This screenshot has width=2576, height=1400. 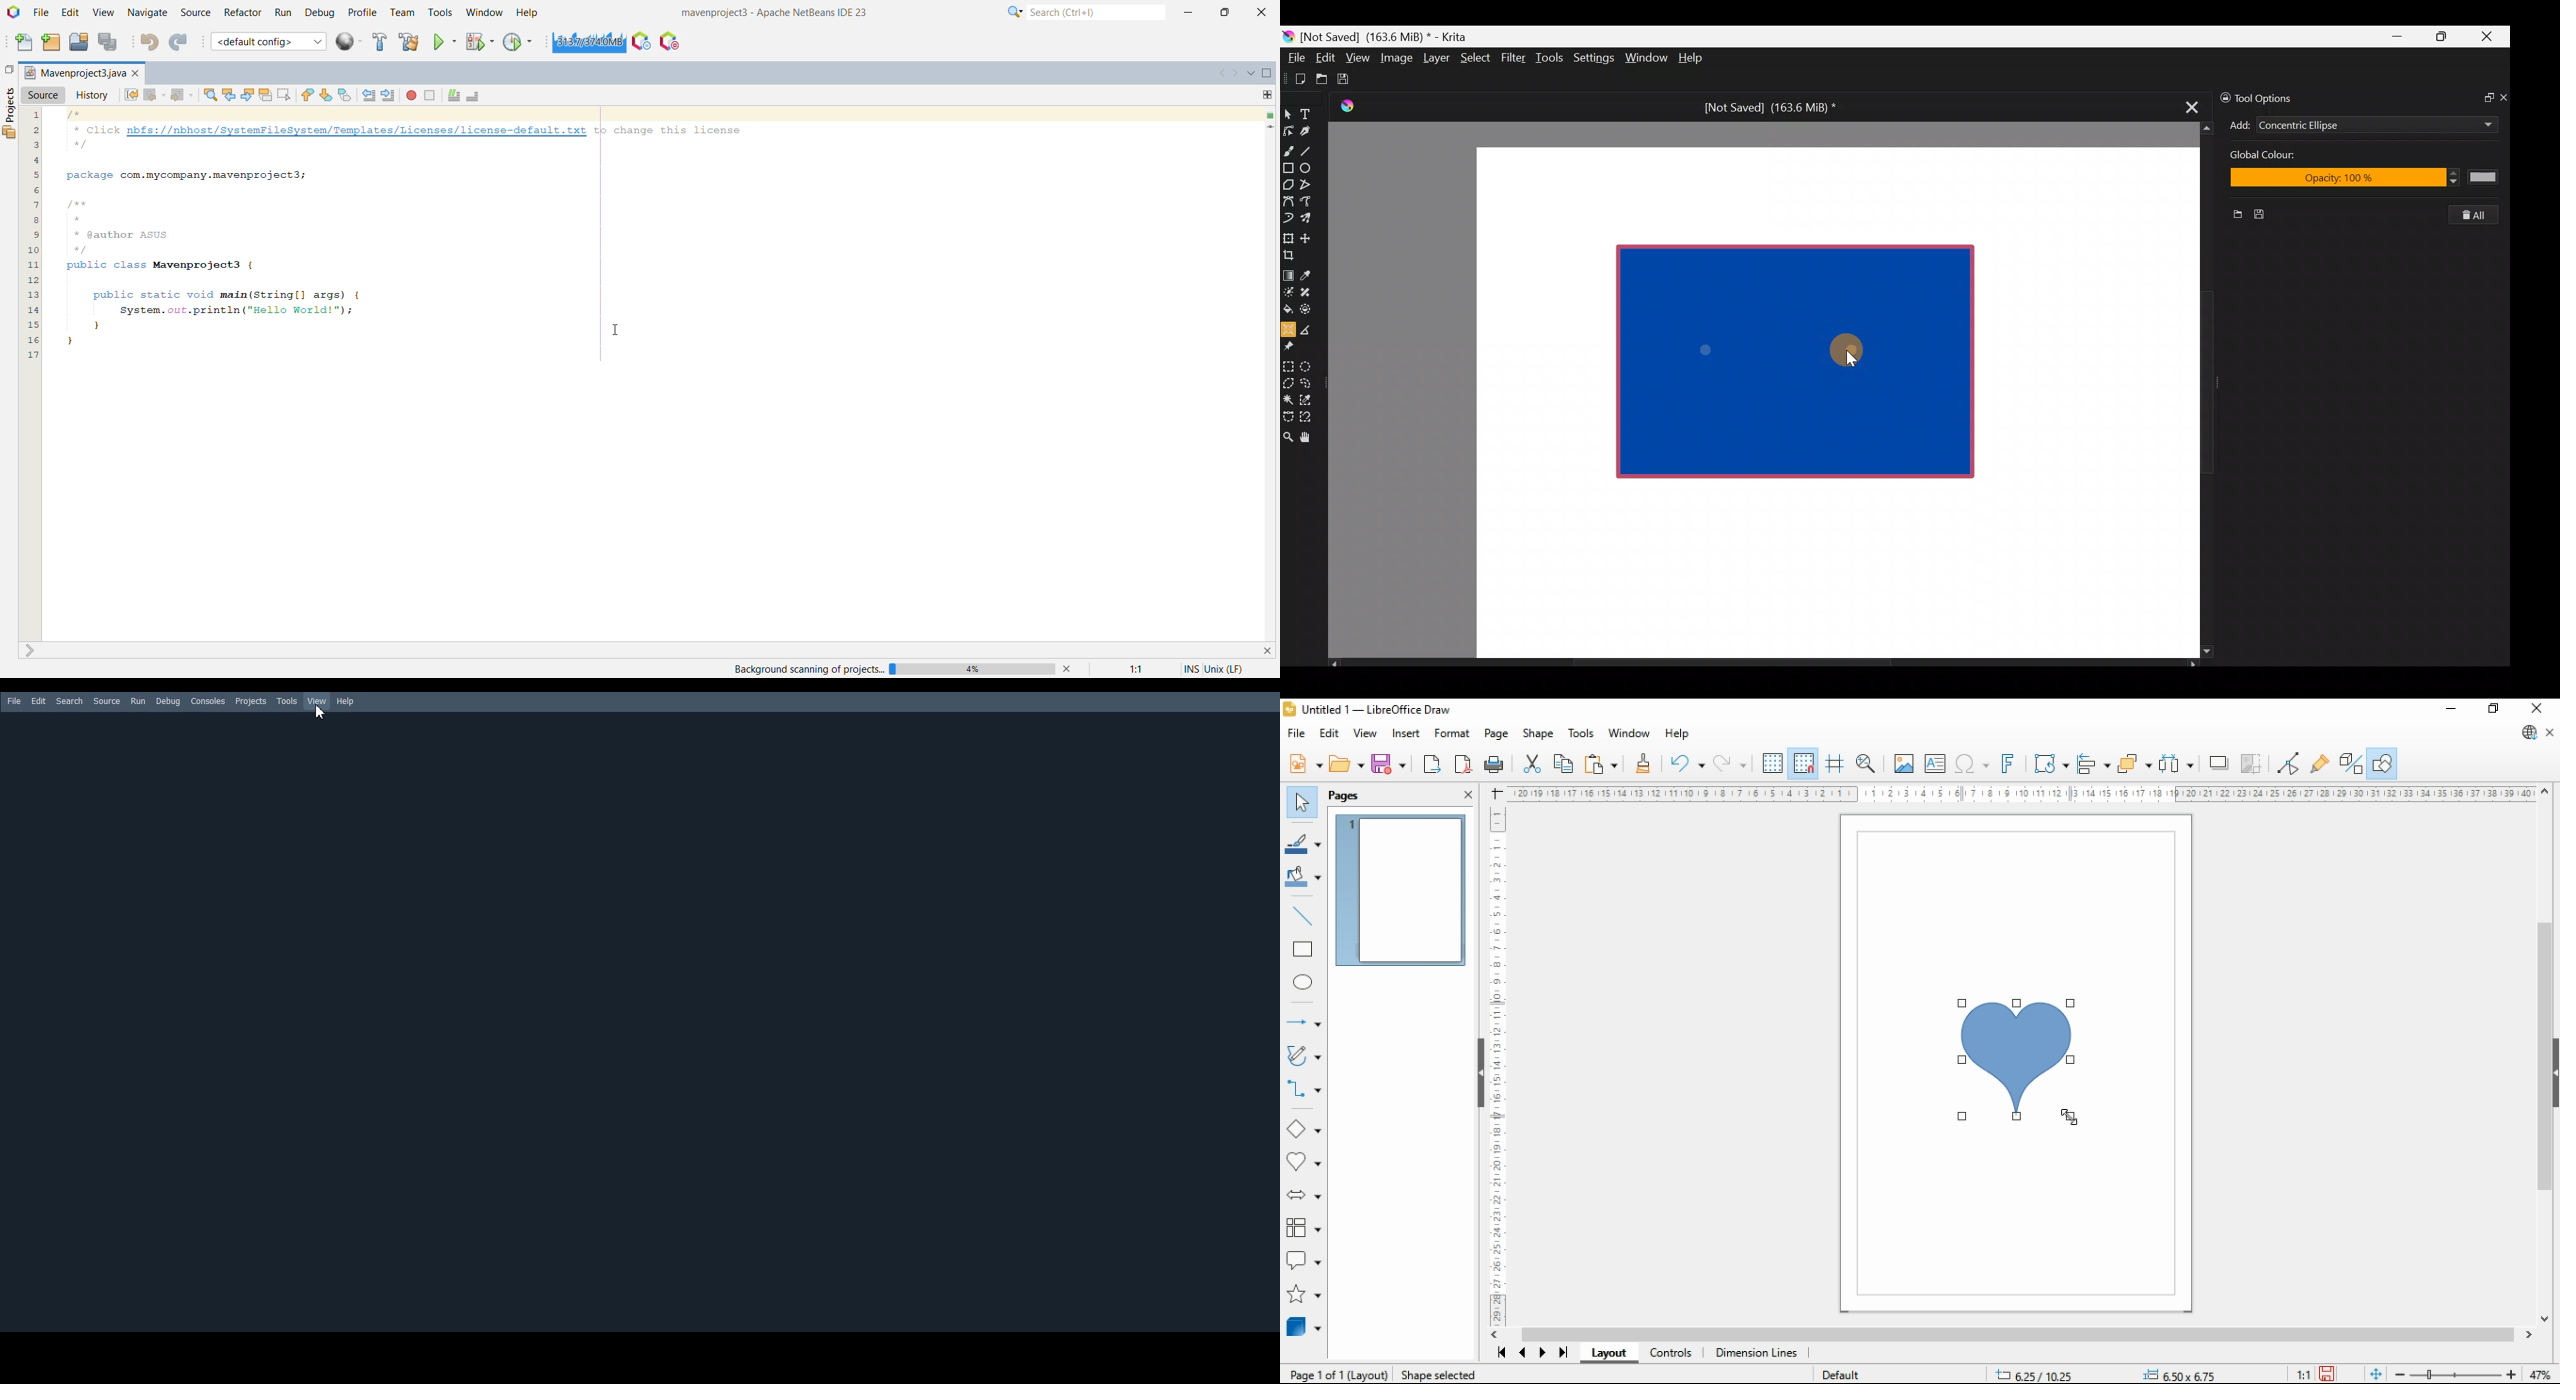 I want to click on lines and arrows, so click(x=1303, y=1019).